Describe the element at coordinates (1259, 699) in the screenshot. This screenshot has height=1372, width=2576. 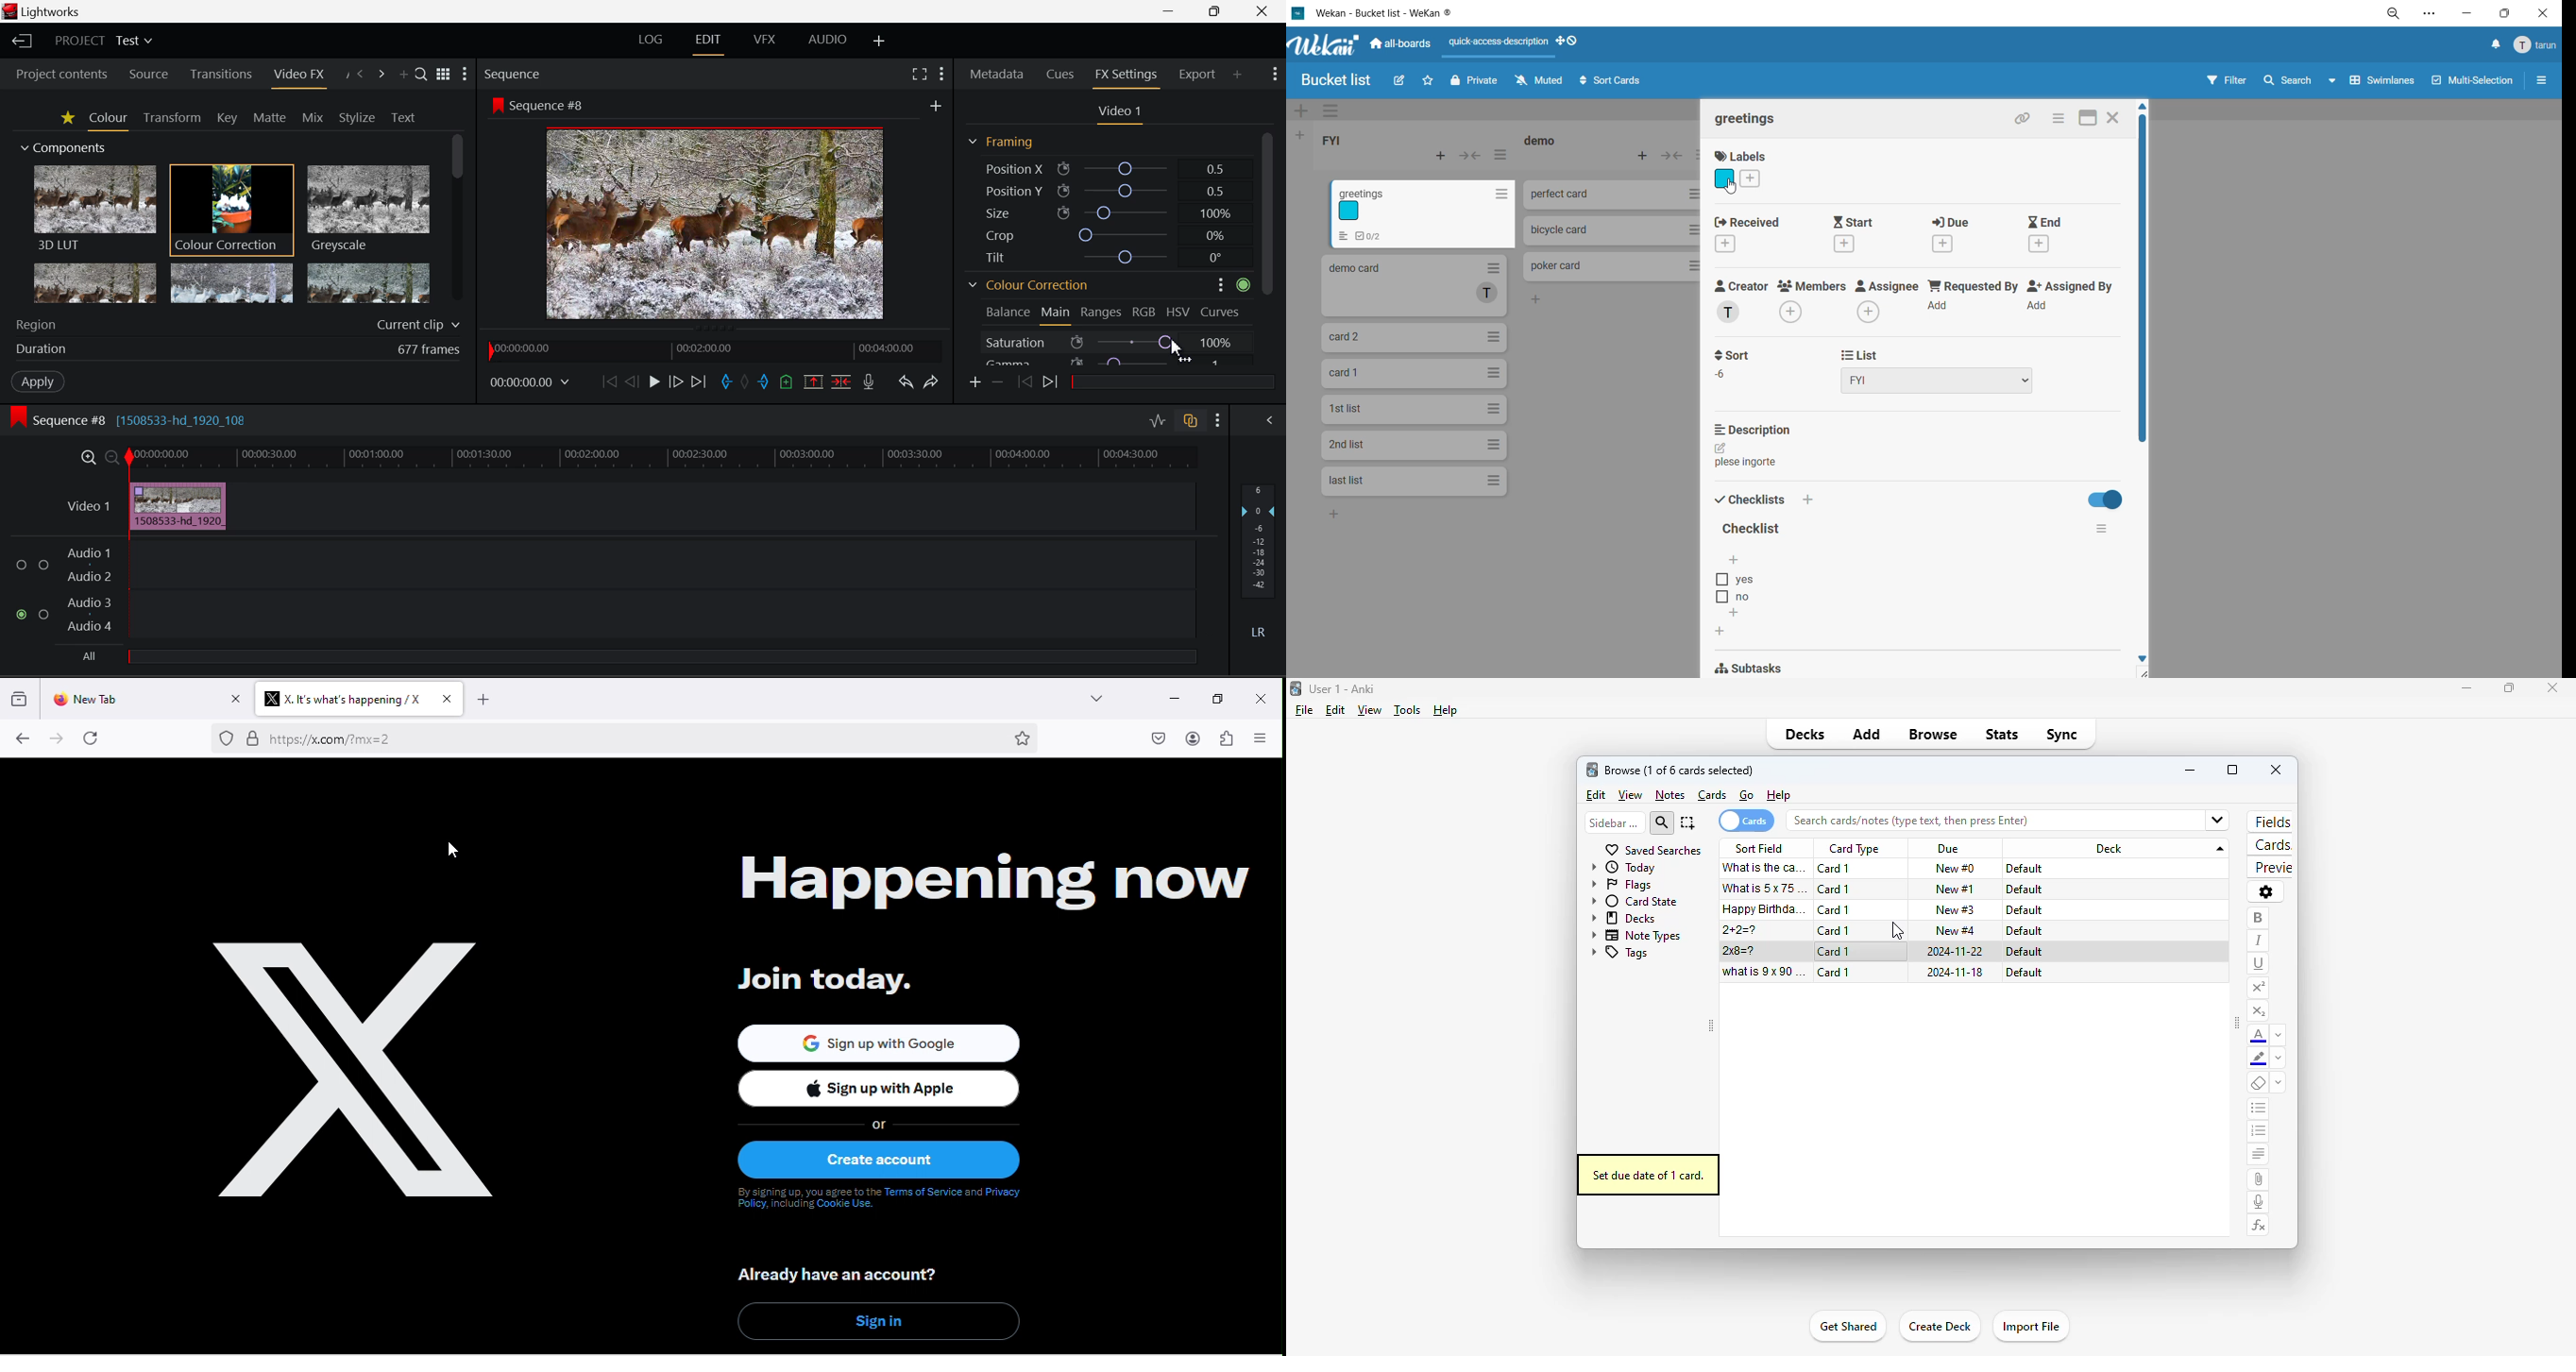
I see `close` at that location.